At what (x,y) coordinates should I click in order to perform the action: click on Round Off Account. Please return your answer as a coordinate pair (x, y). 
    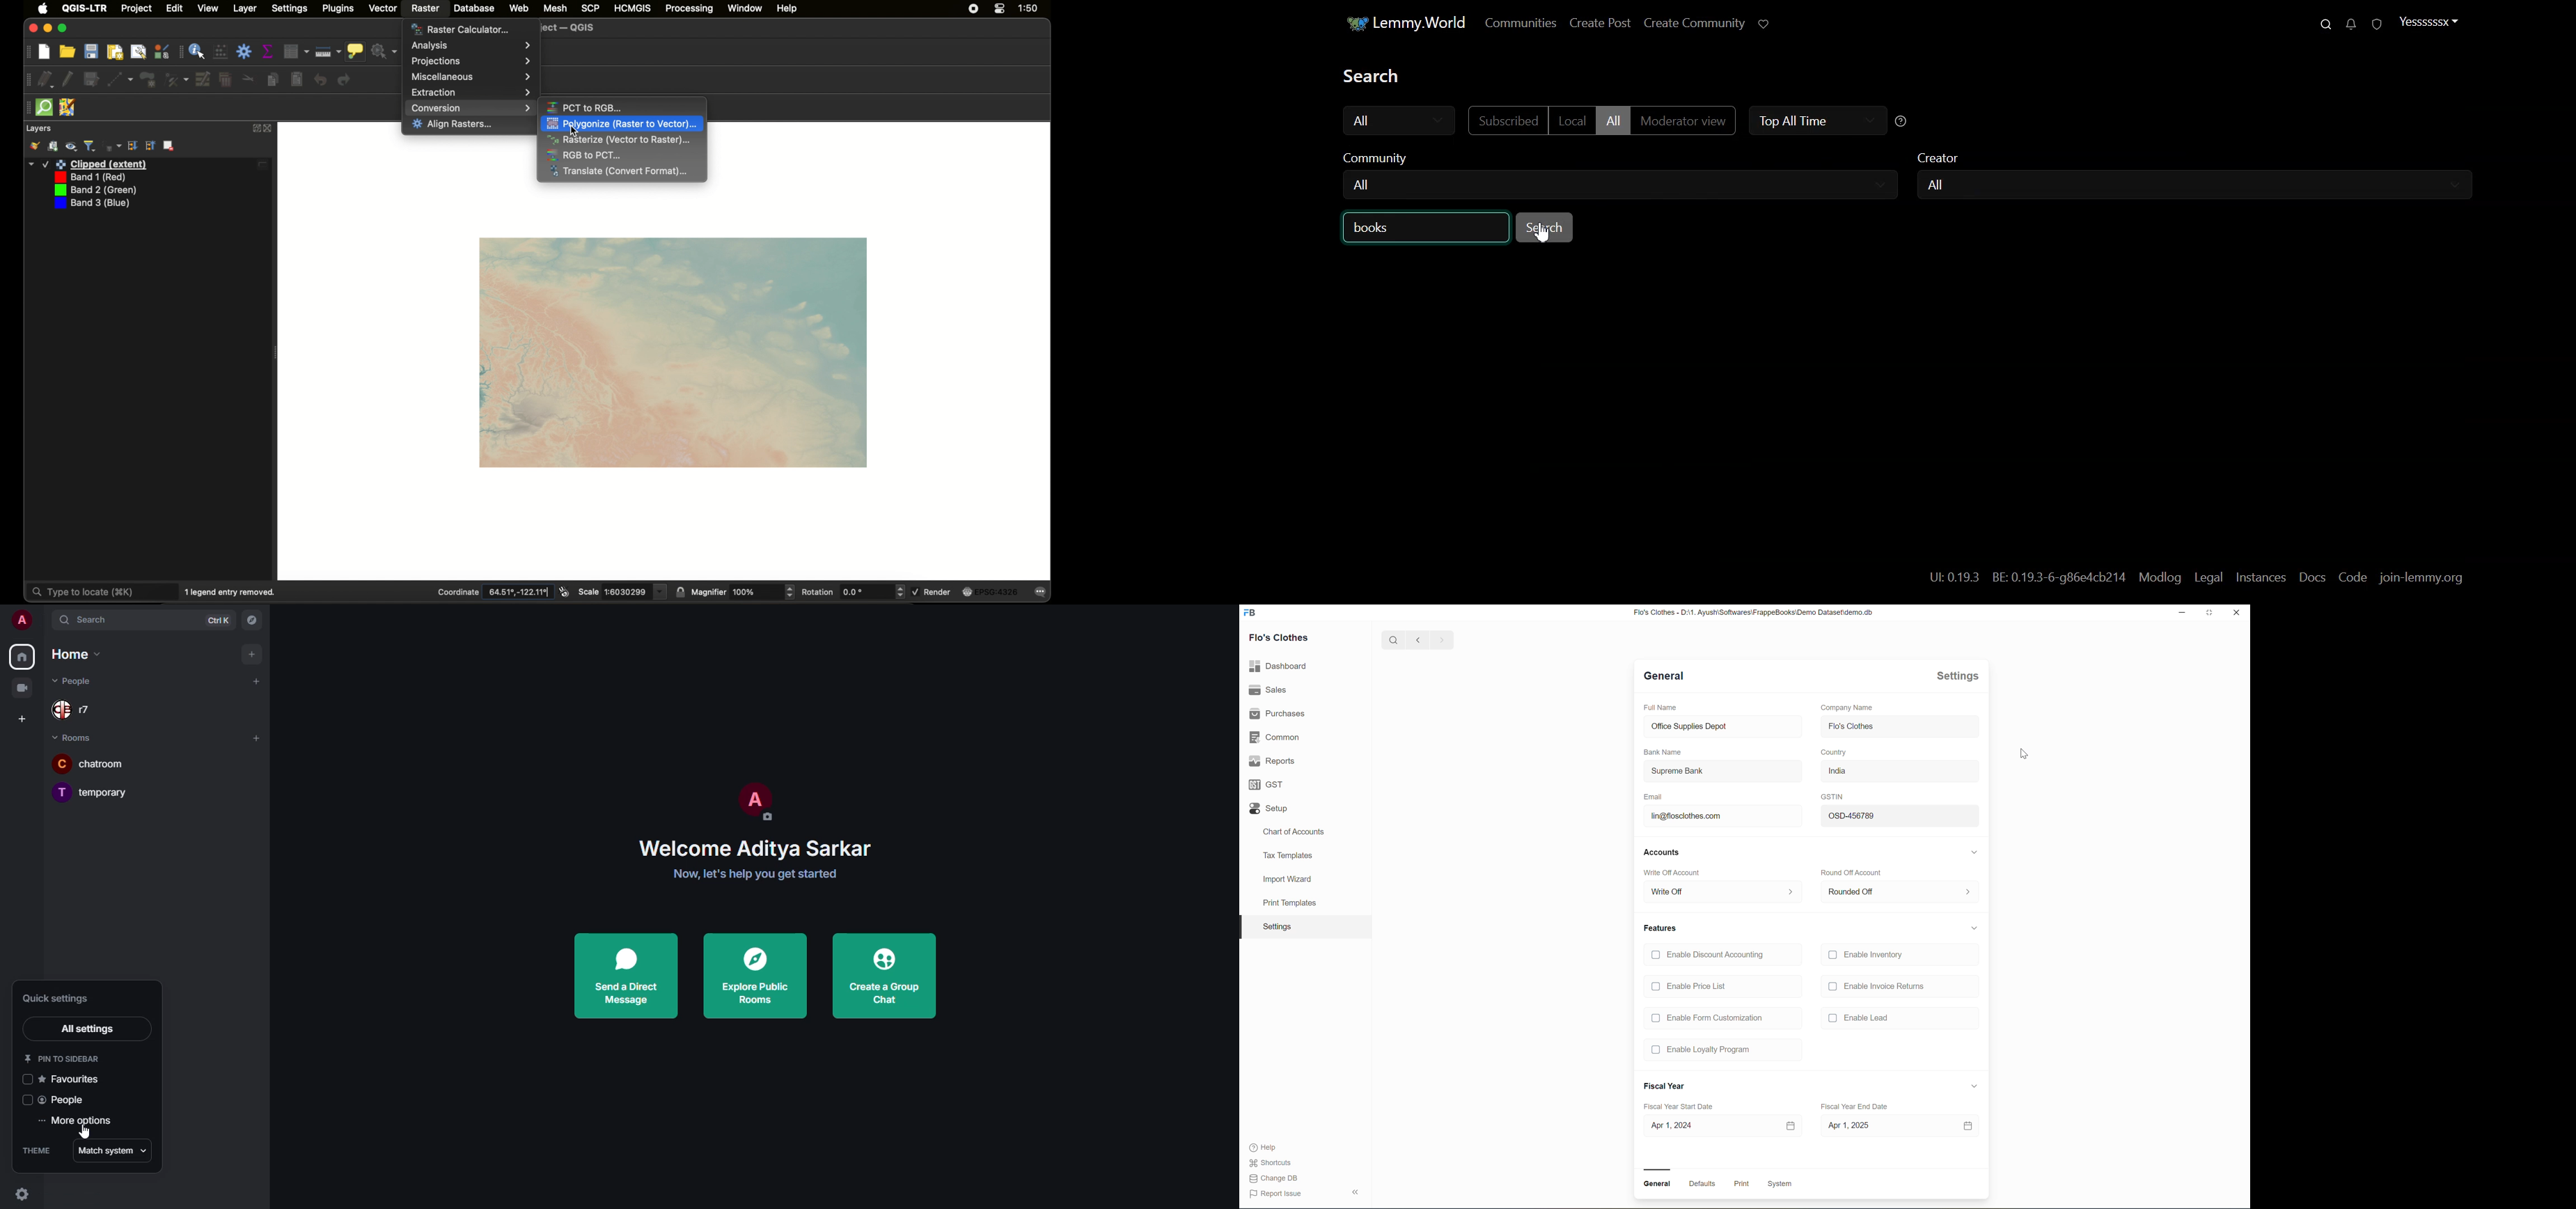
    Looking at the image, I should click on (1854, 873).